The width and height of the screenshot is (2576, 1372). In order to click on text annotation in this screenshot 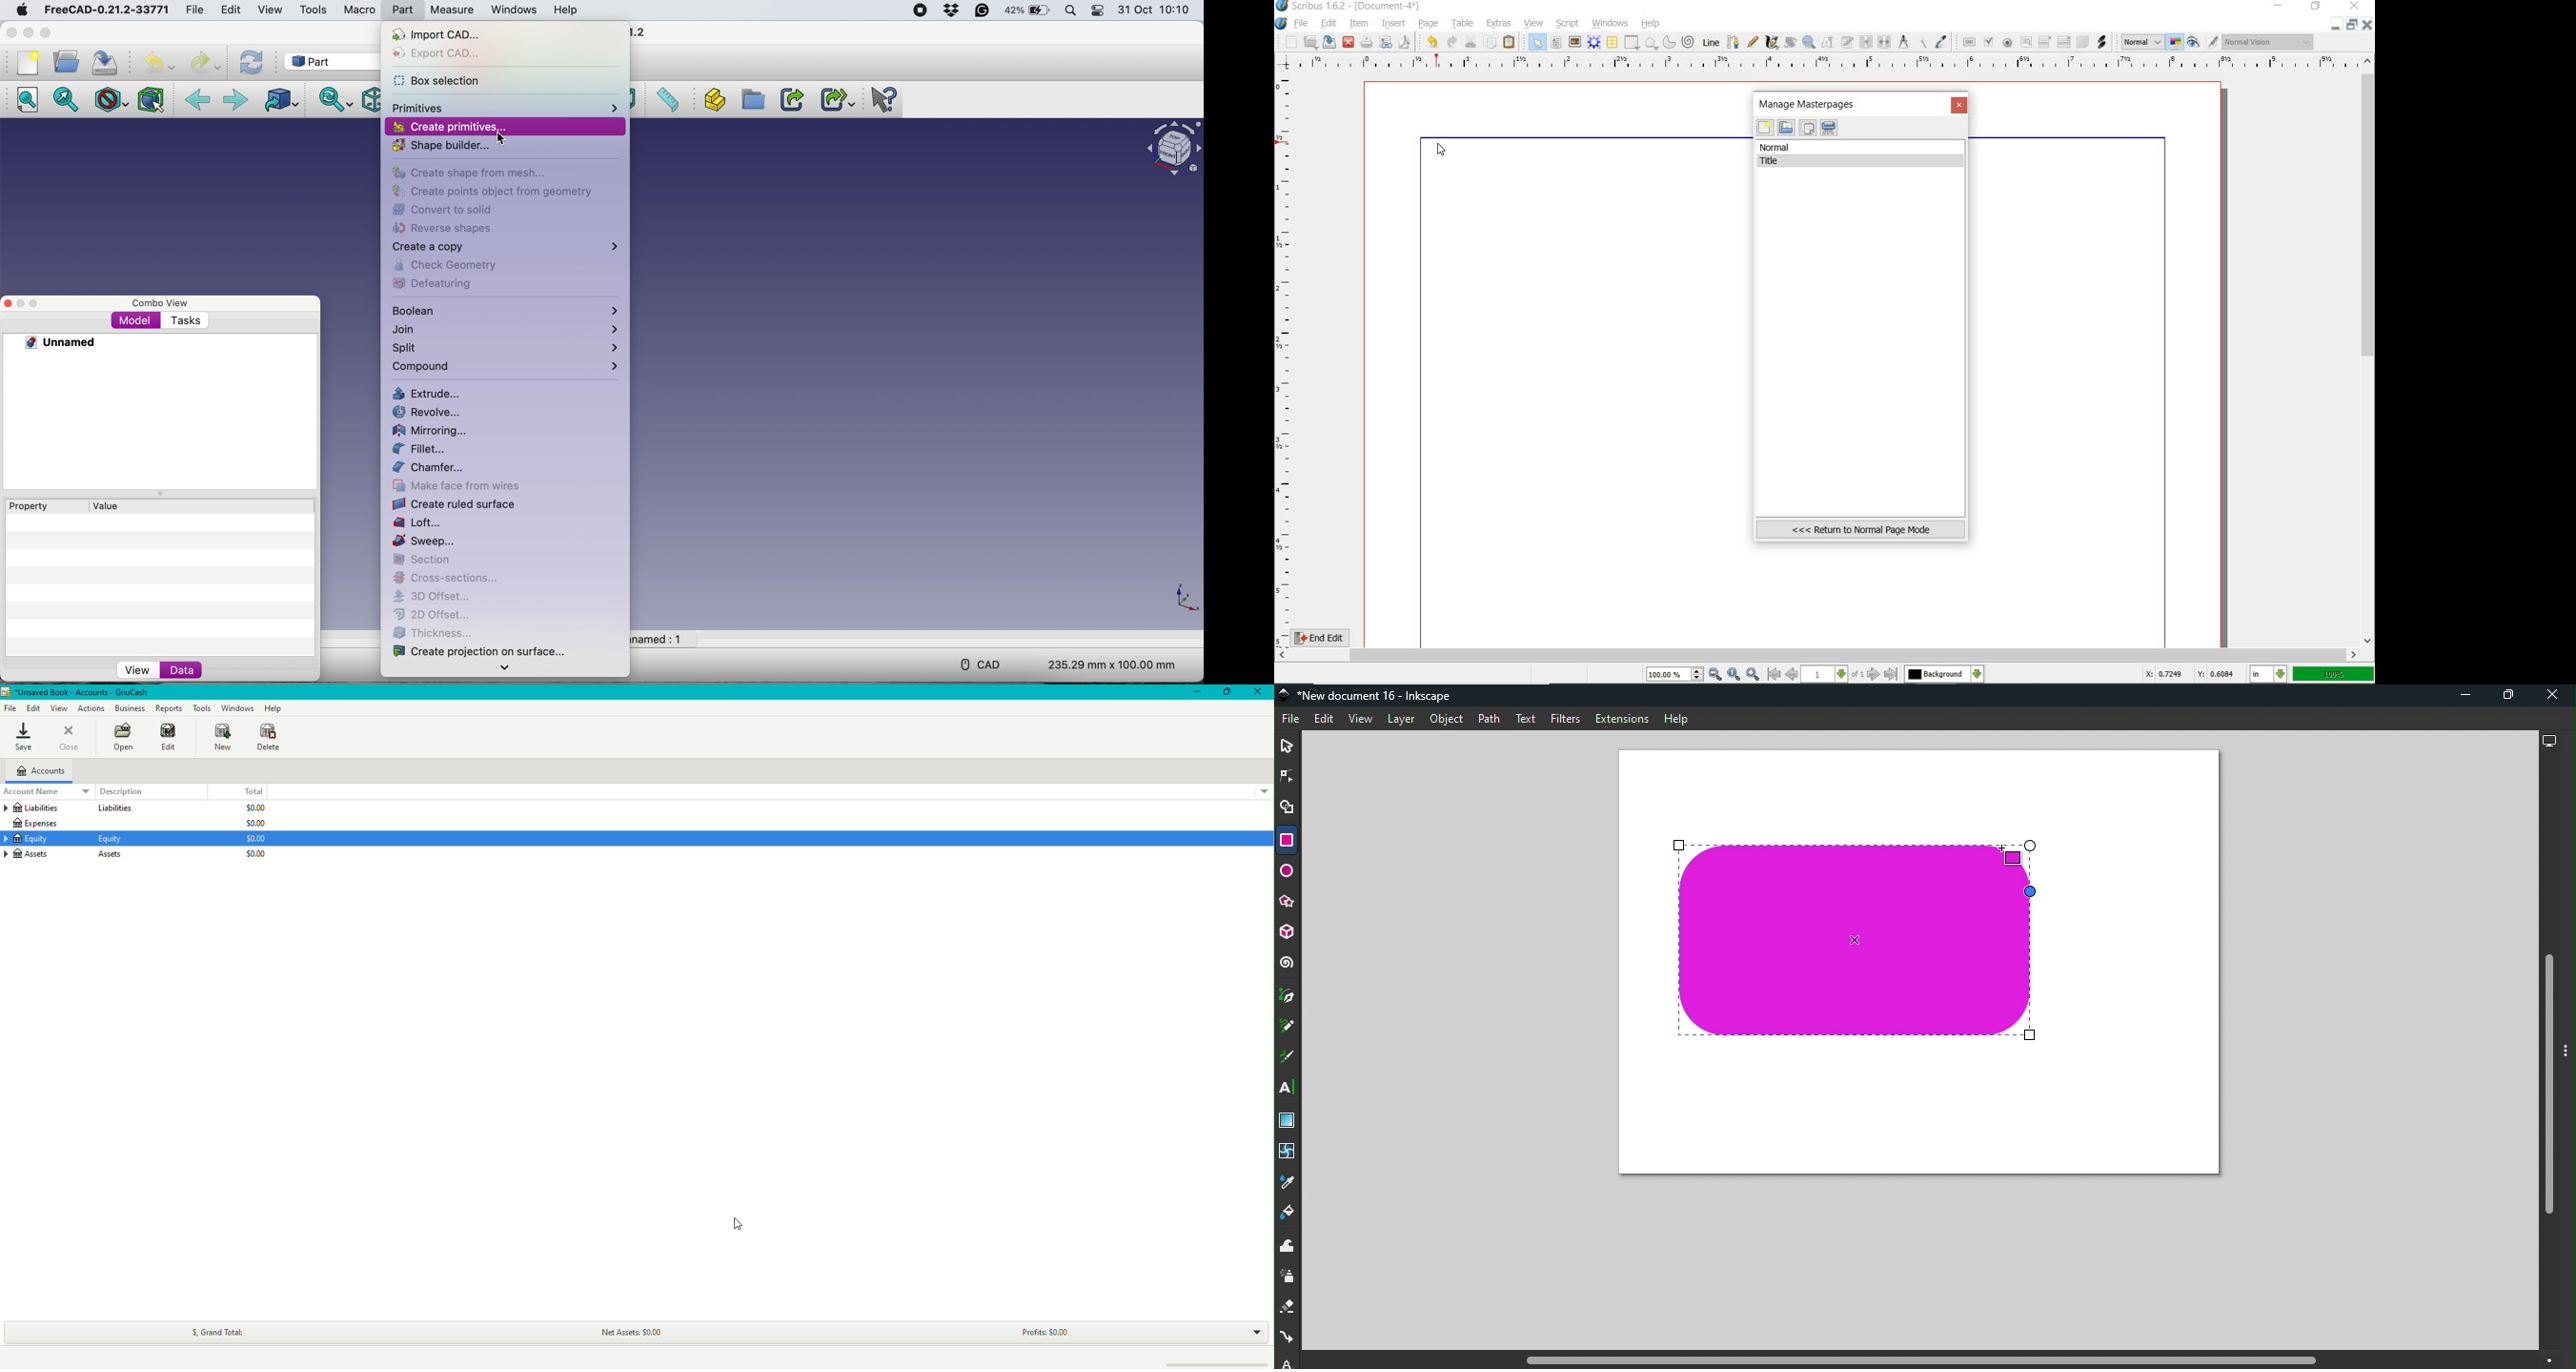, I will do `click(2082, 43)`.